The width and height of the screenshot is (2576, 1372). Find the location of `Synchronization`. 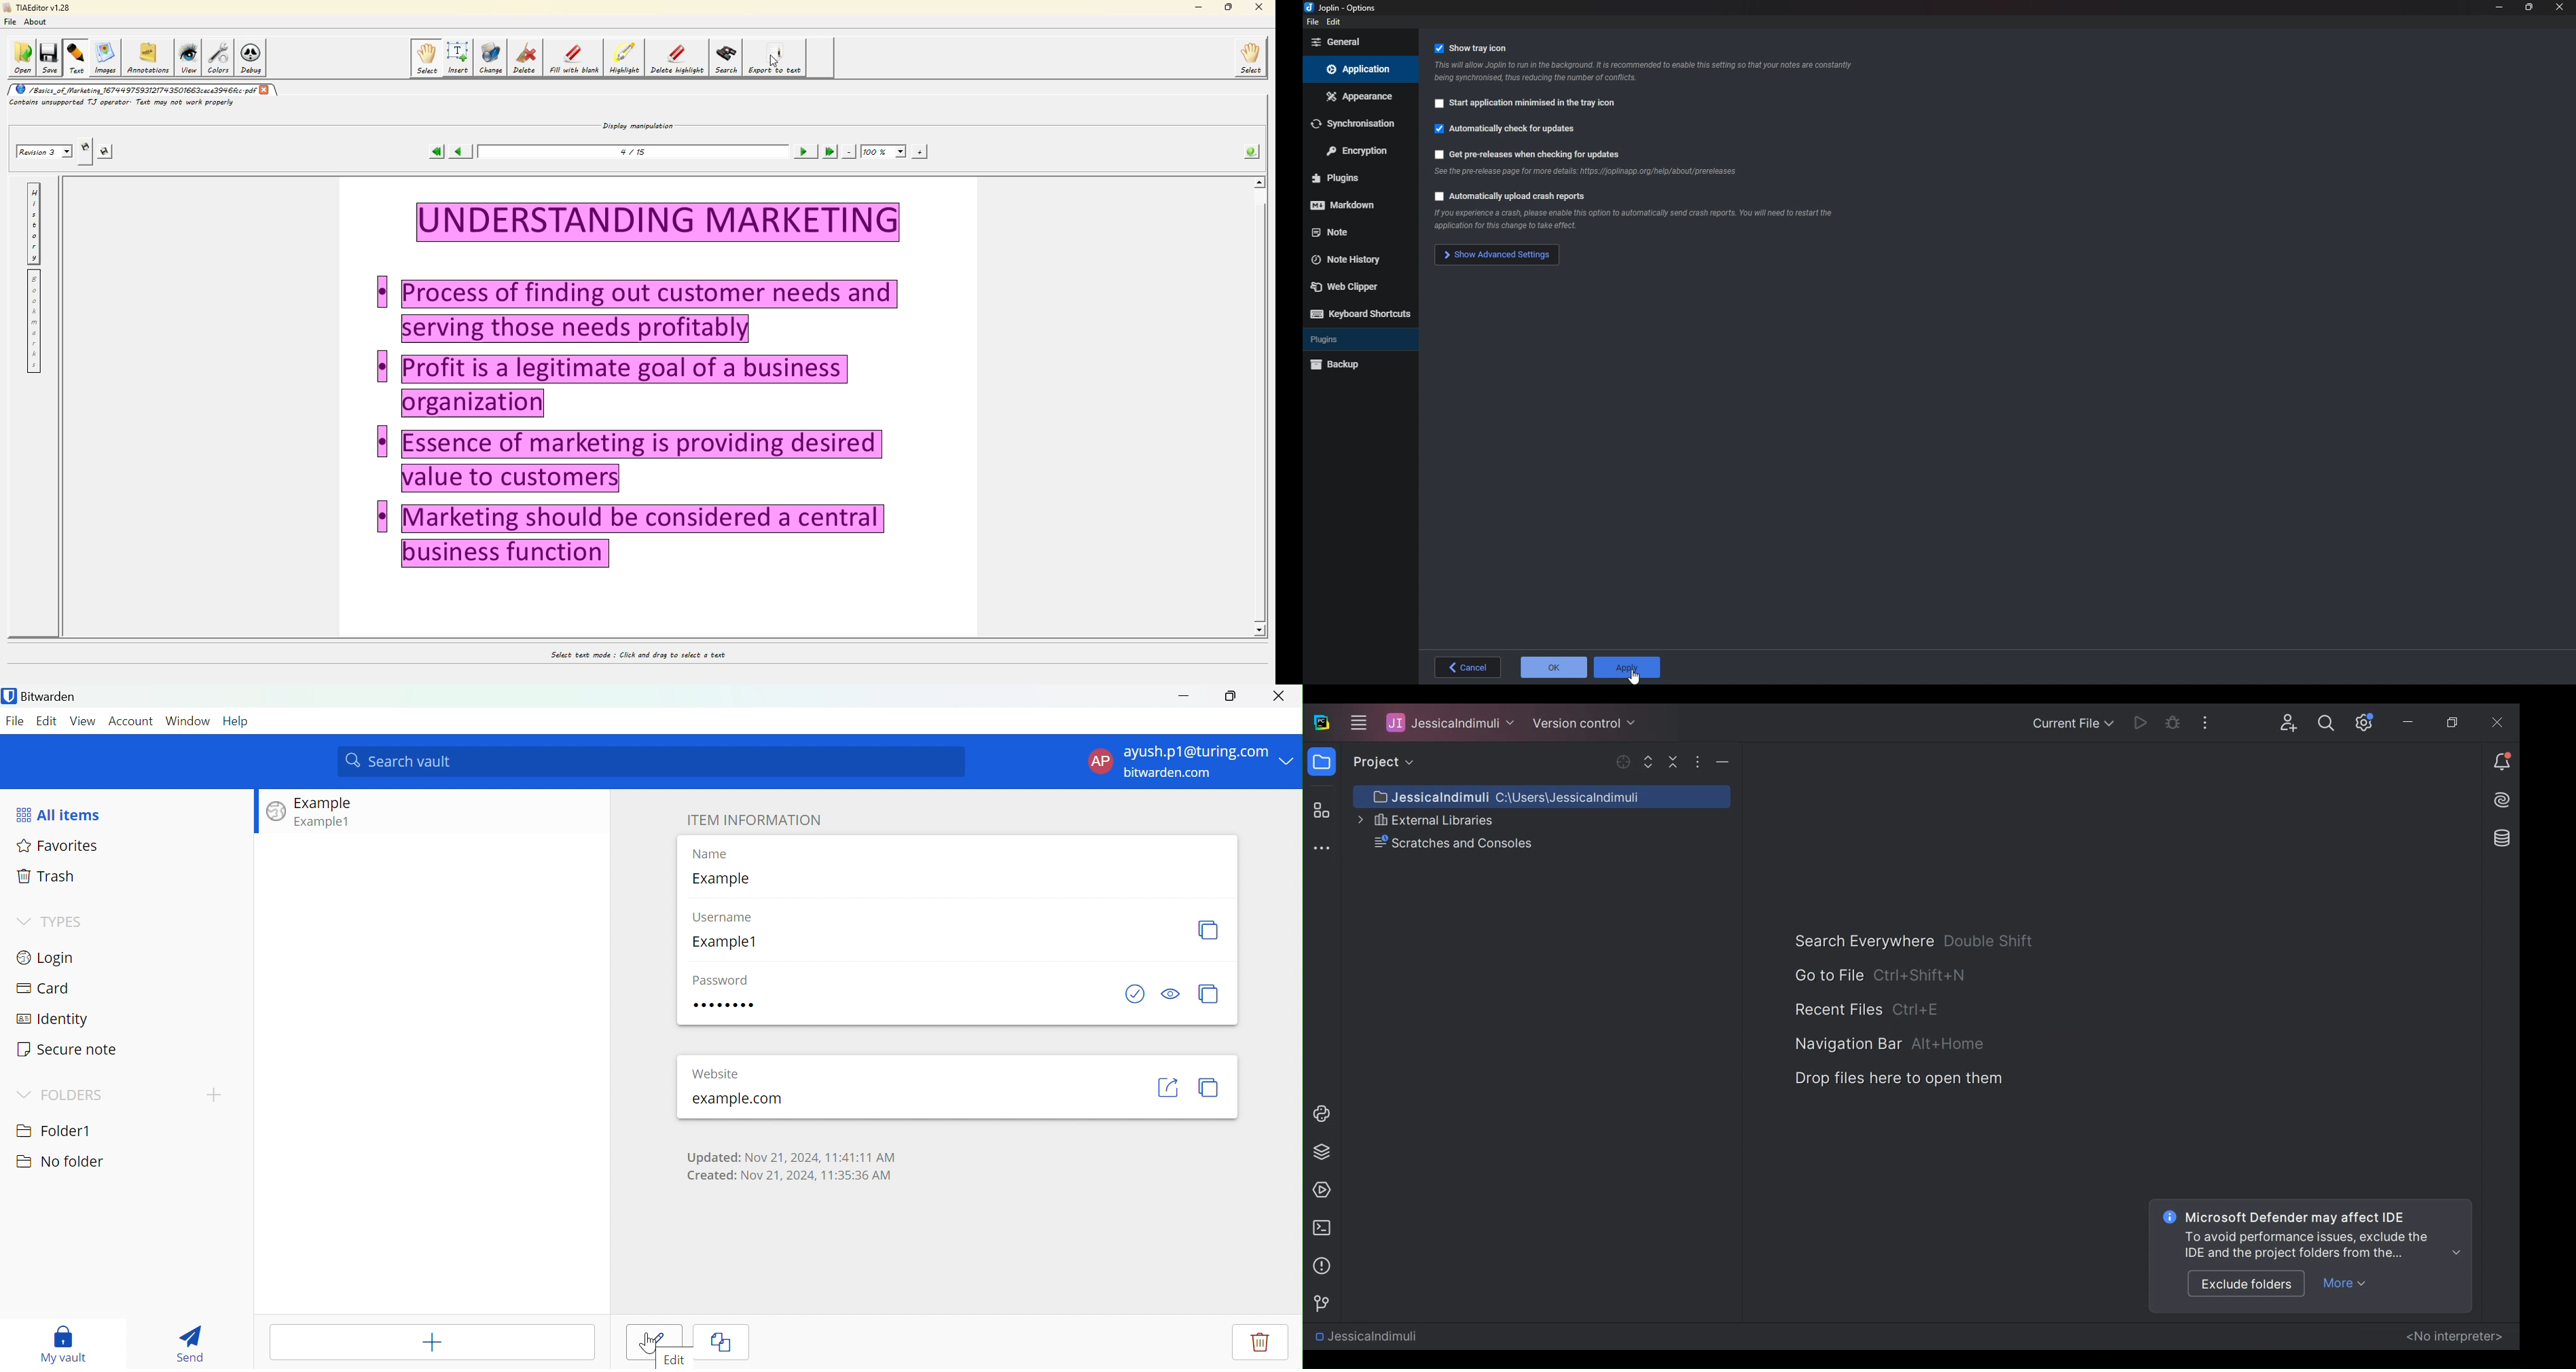

Synchronization is located at coordinates (1359, 121).